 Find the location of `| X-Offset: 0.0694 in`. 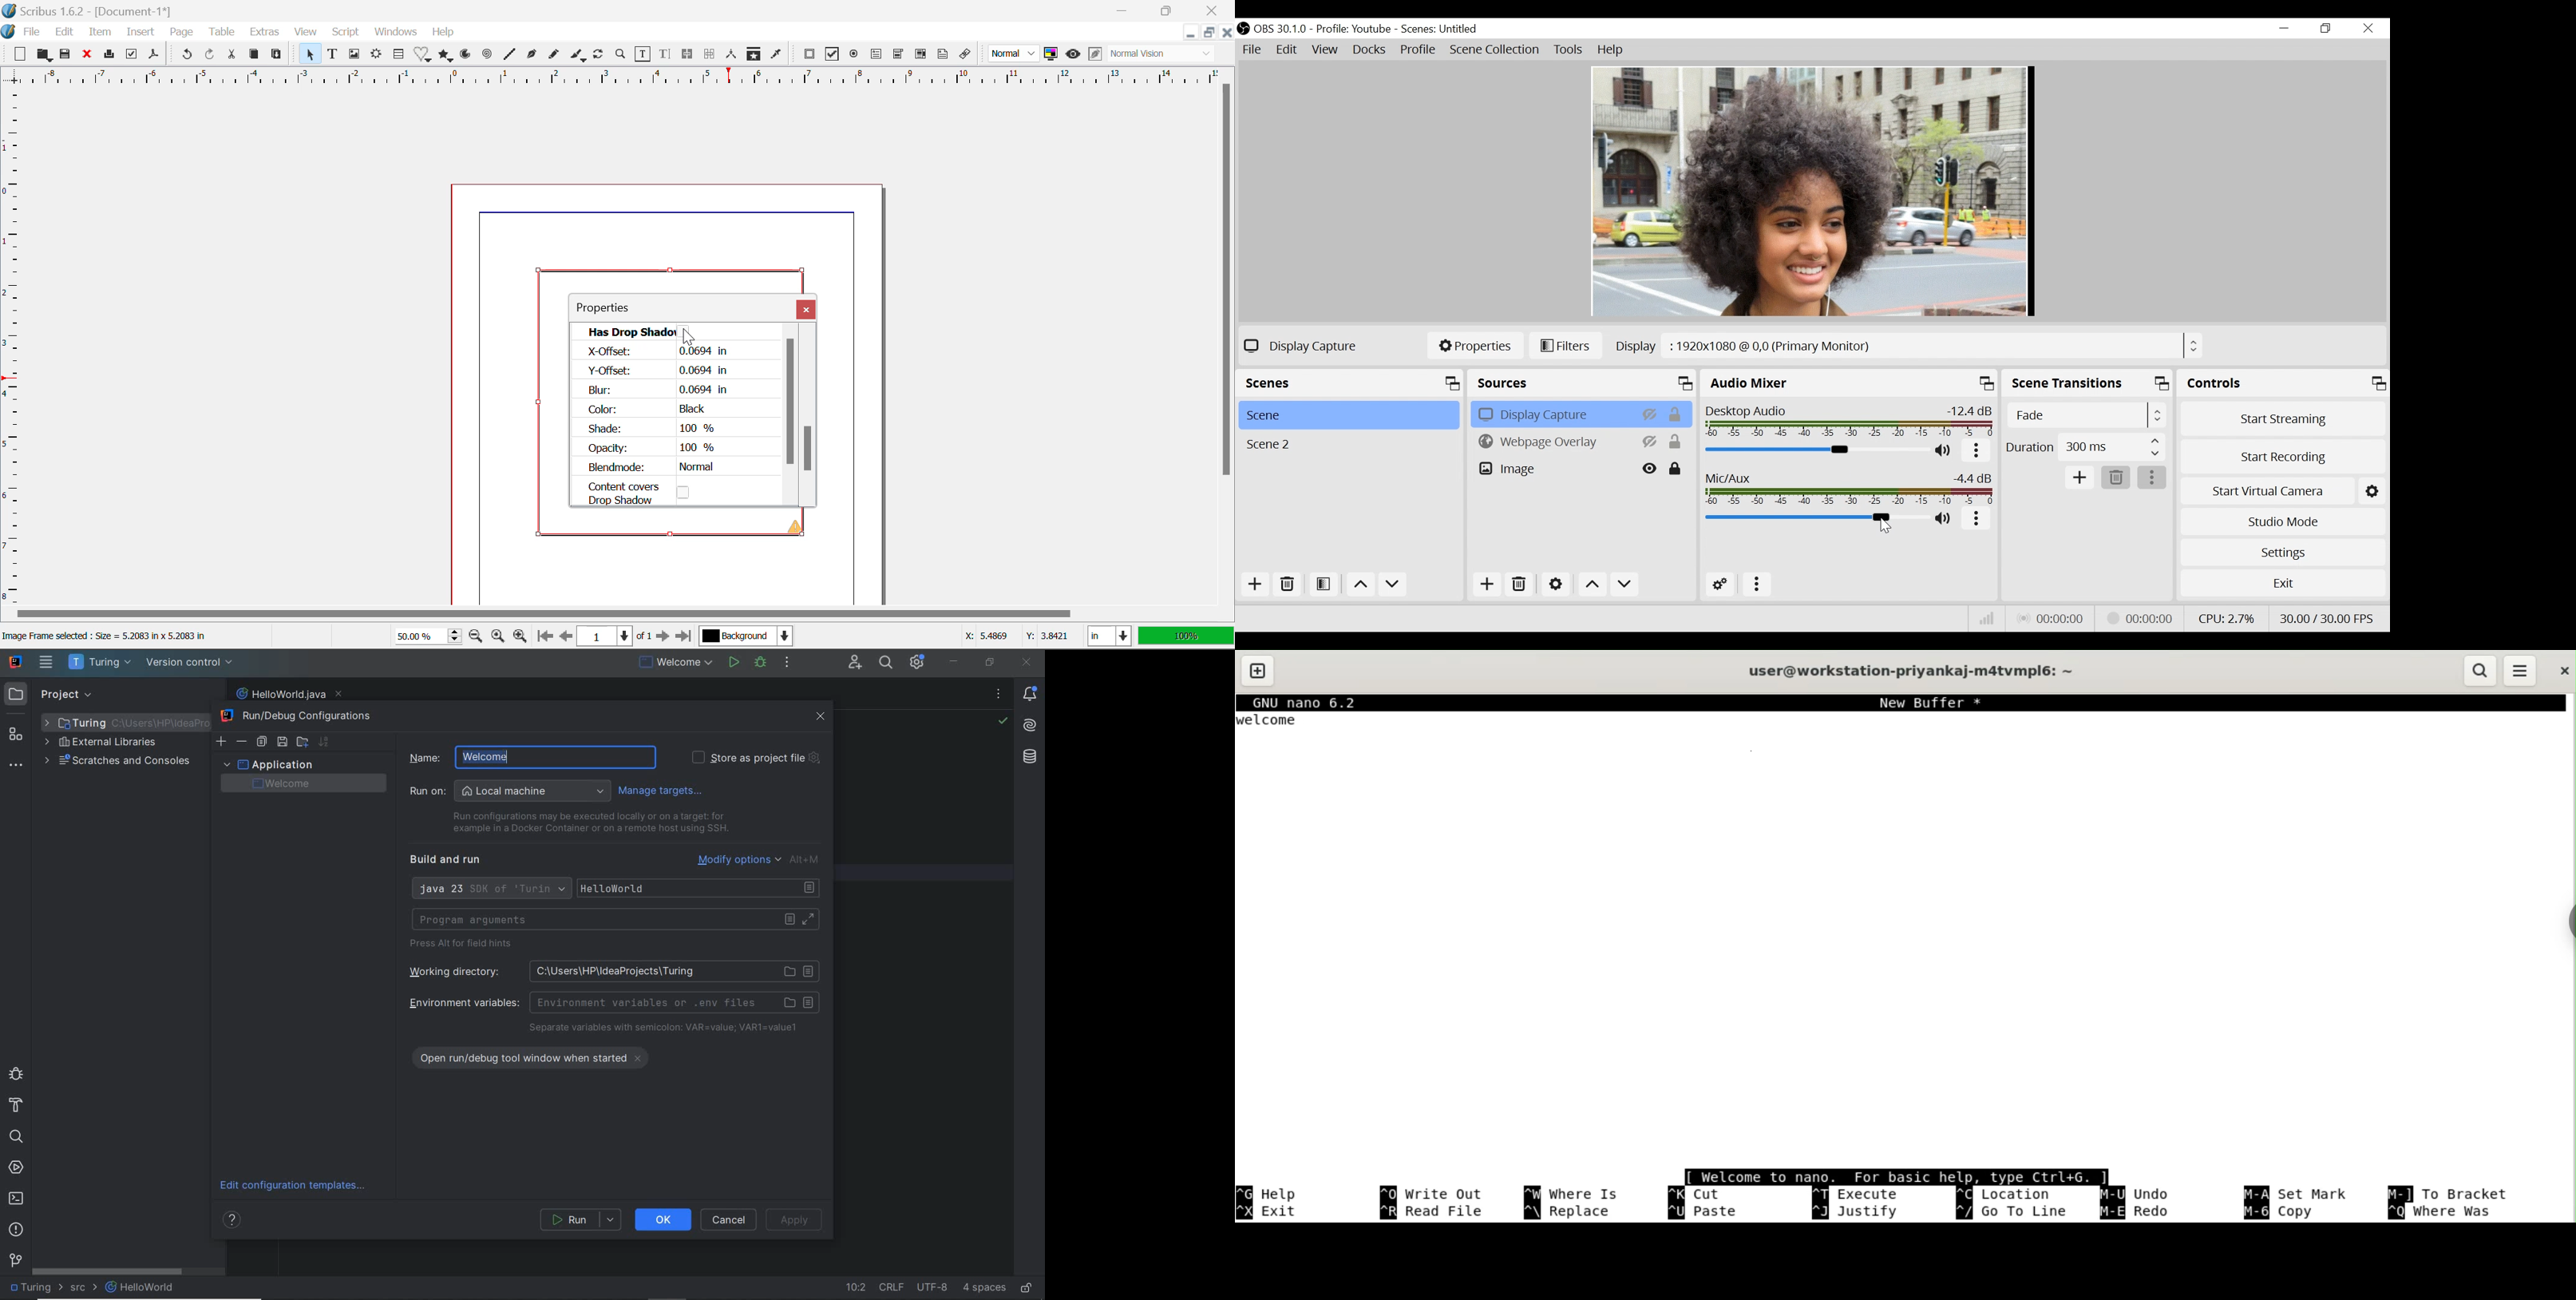

| X-Offset: 0.0694 in is located at coordinates (655, 351).